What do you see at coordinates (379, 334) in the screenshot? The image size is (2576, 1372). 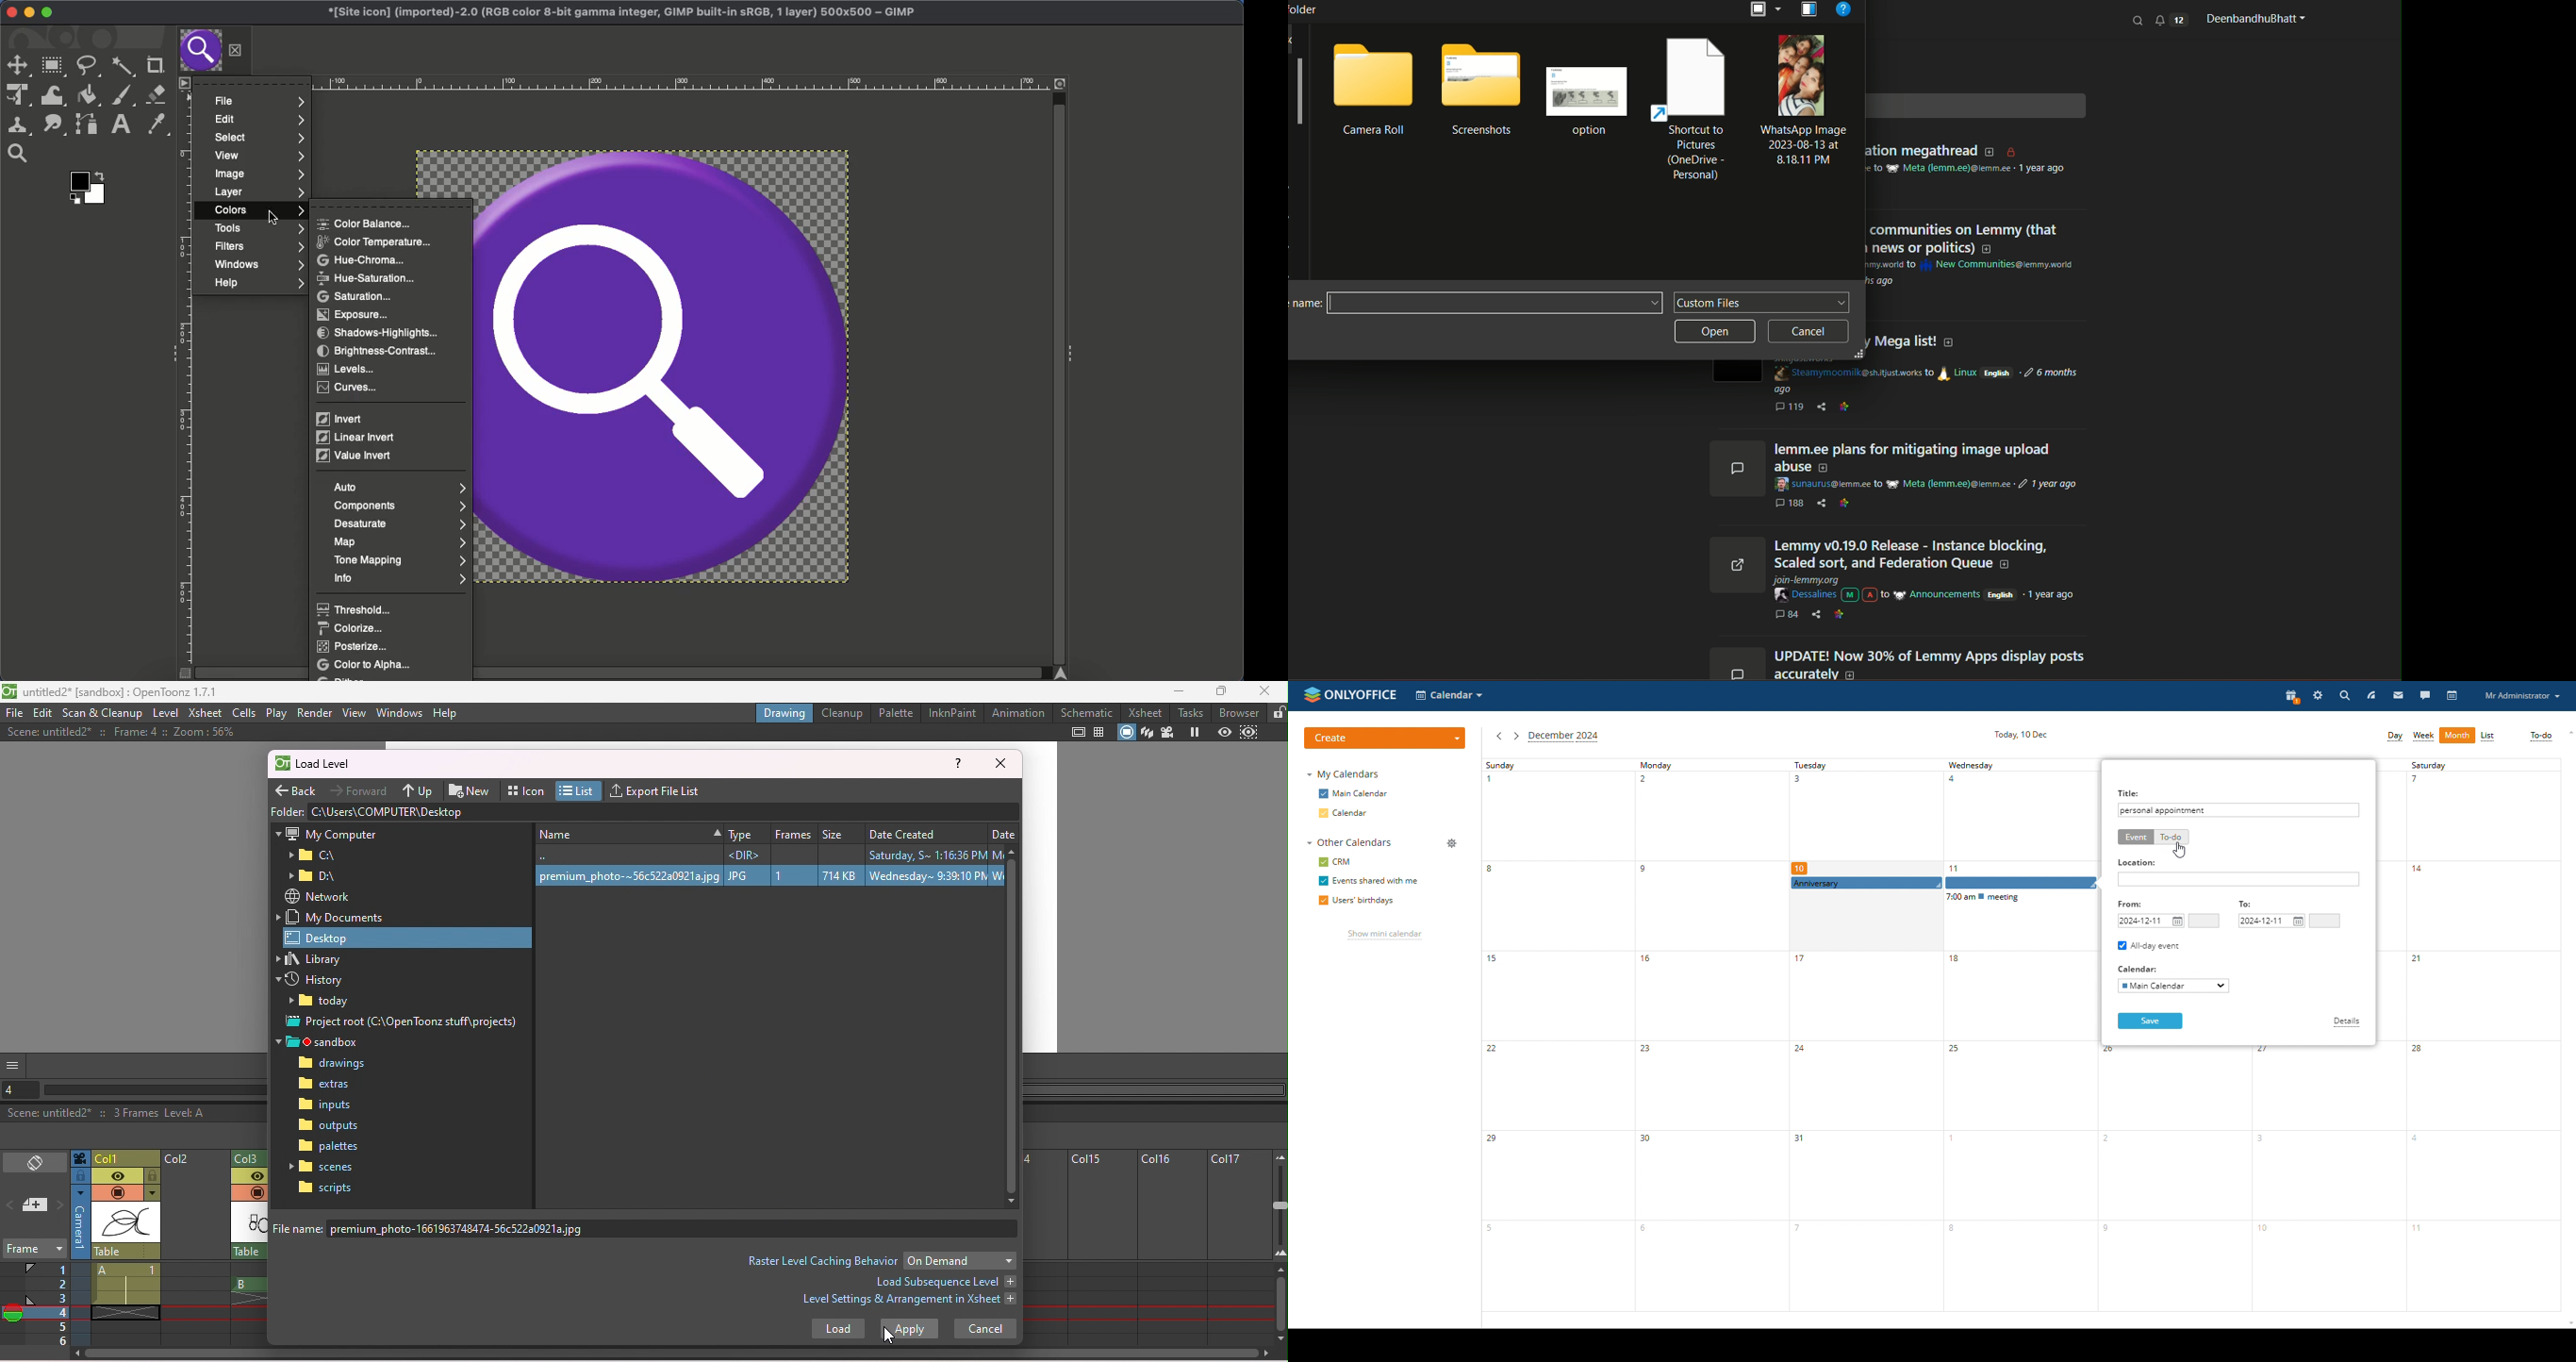 I see `Shadows-highlights` at bounding box center [379, 334].